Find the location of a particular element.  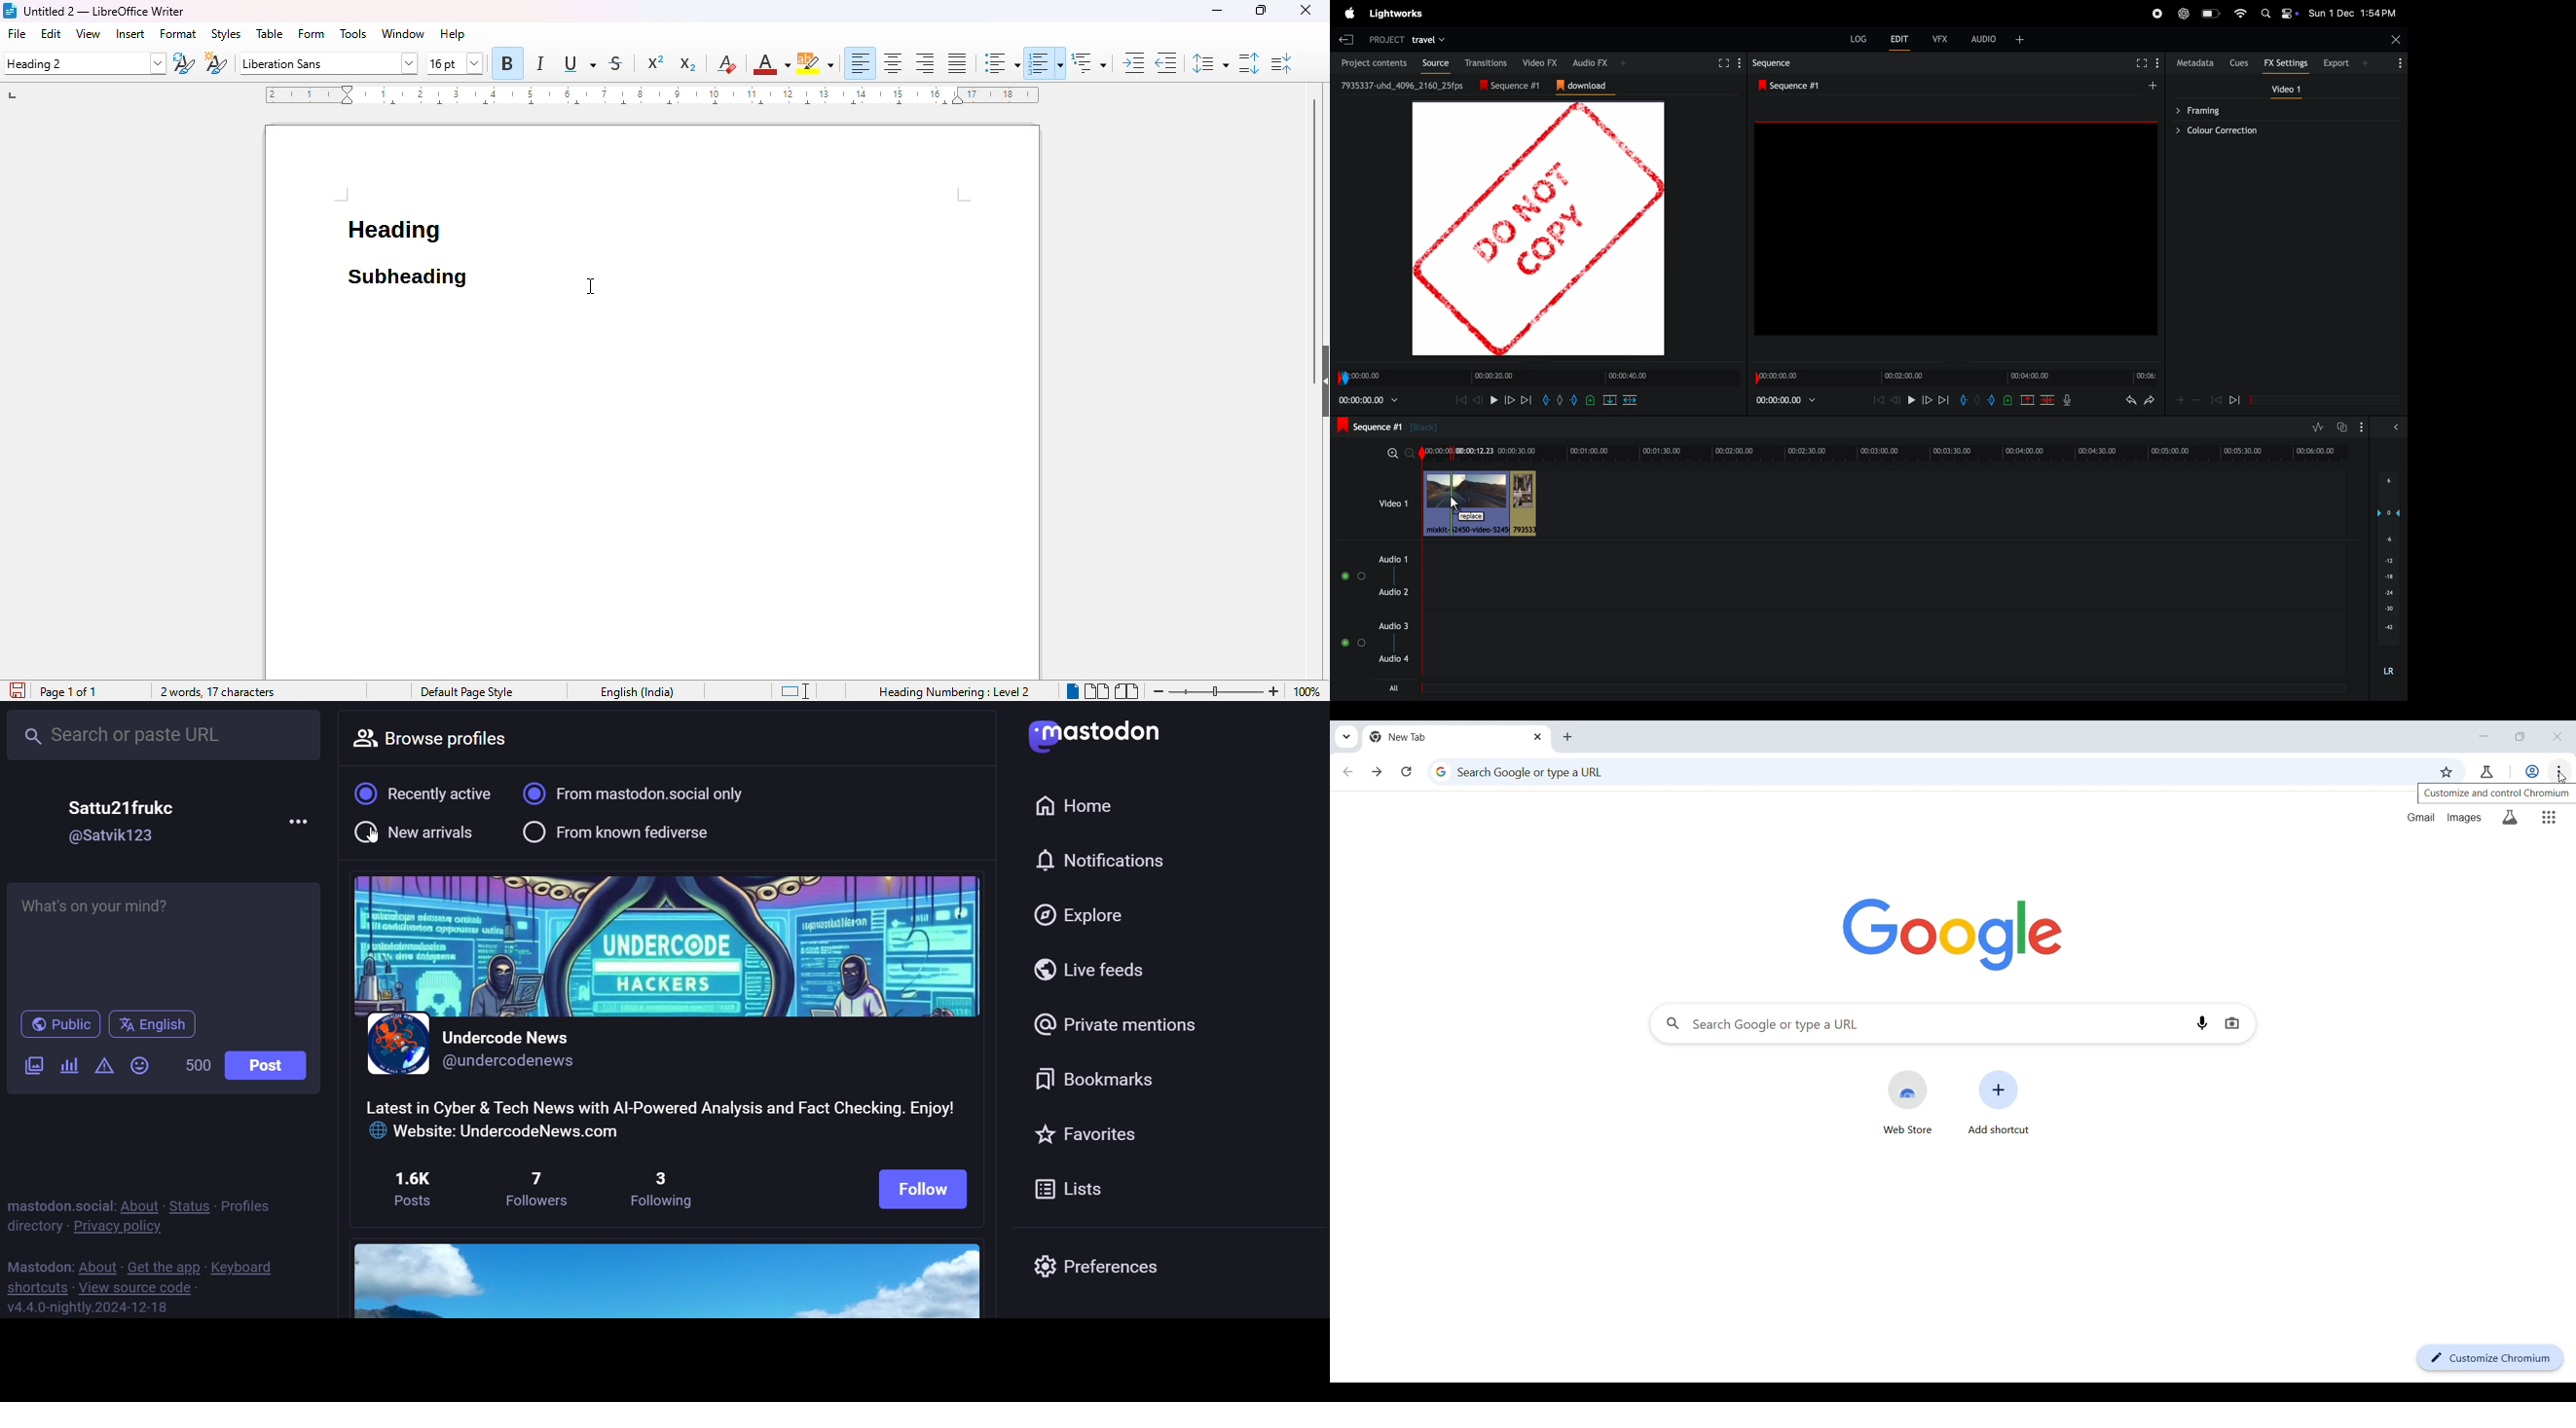

playback is located at coordinates (1368, 400).